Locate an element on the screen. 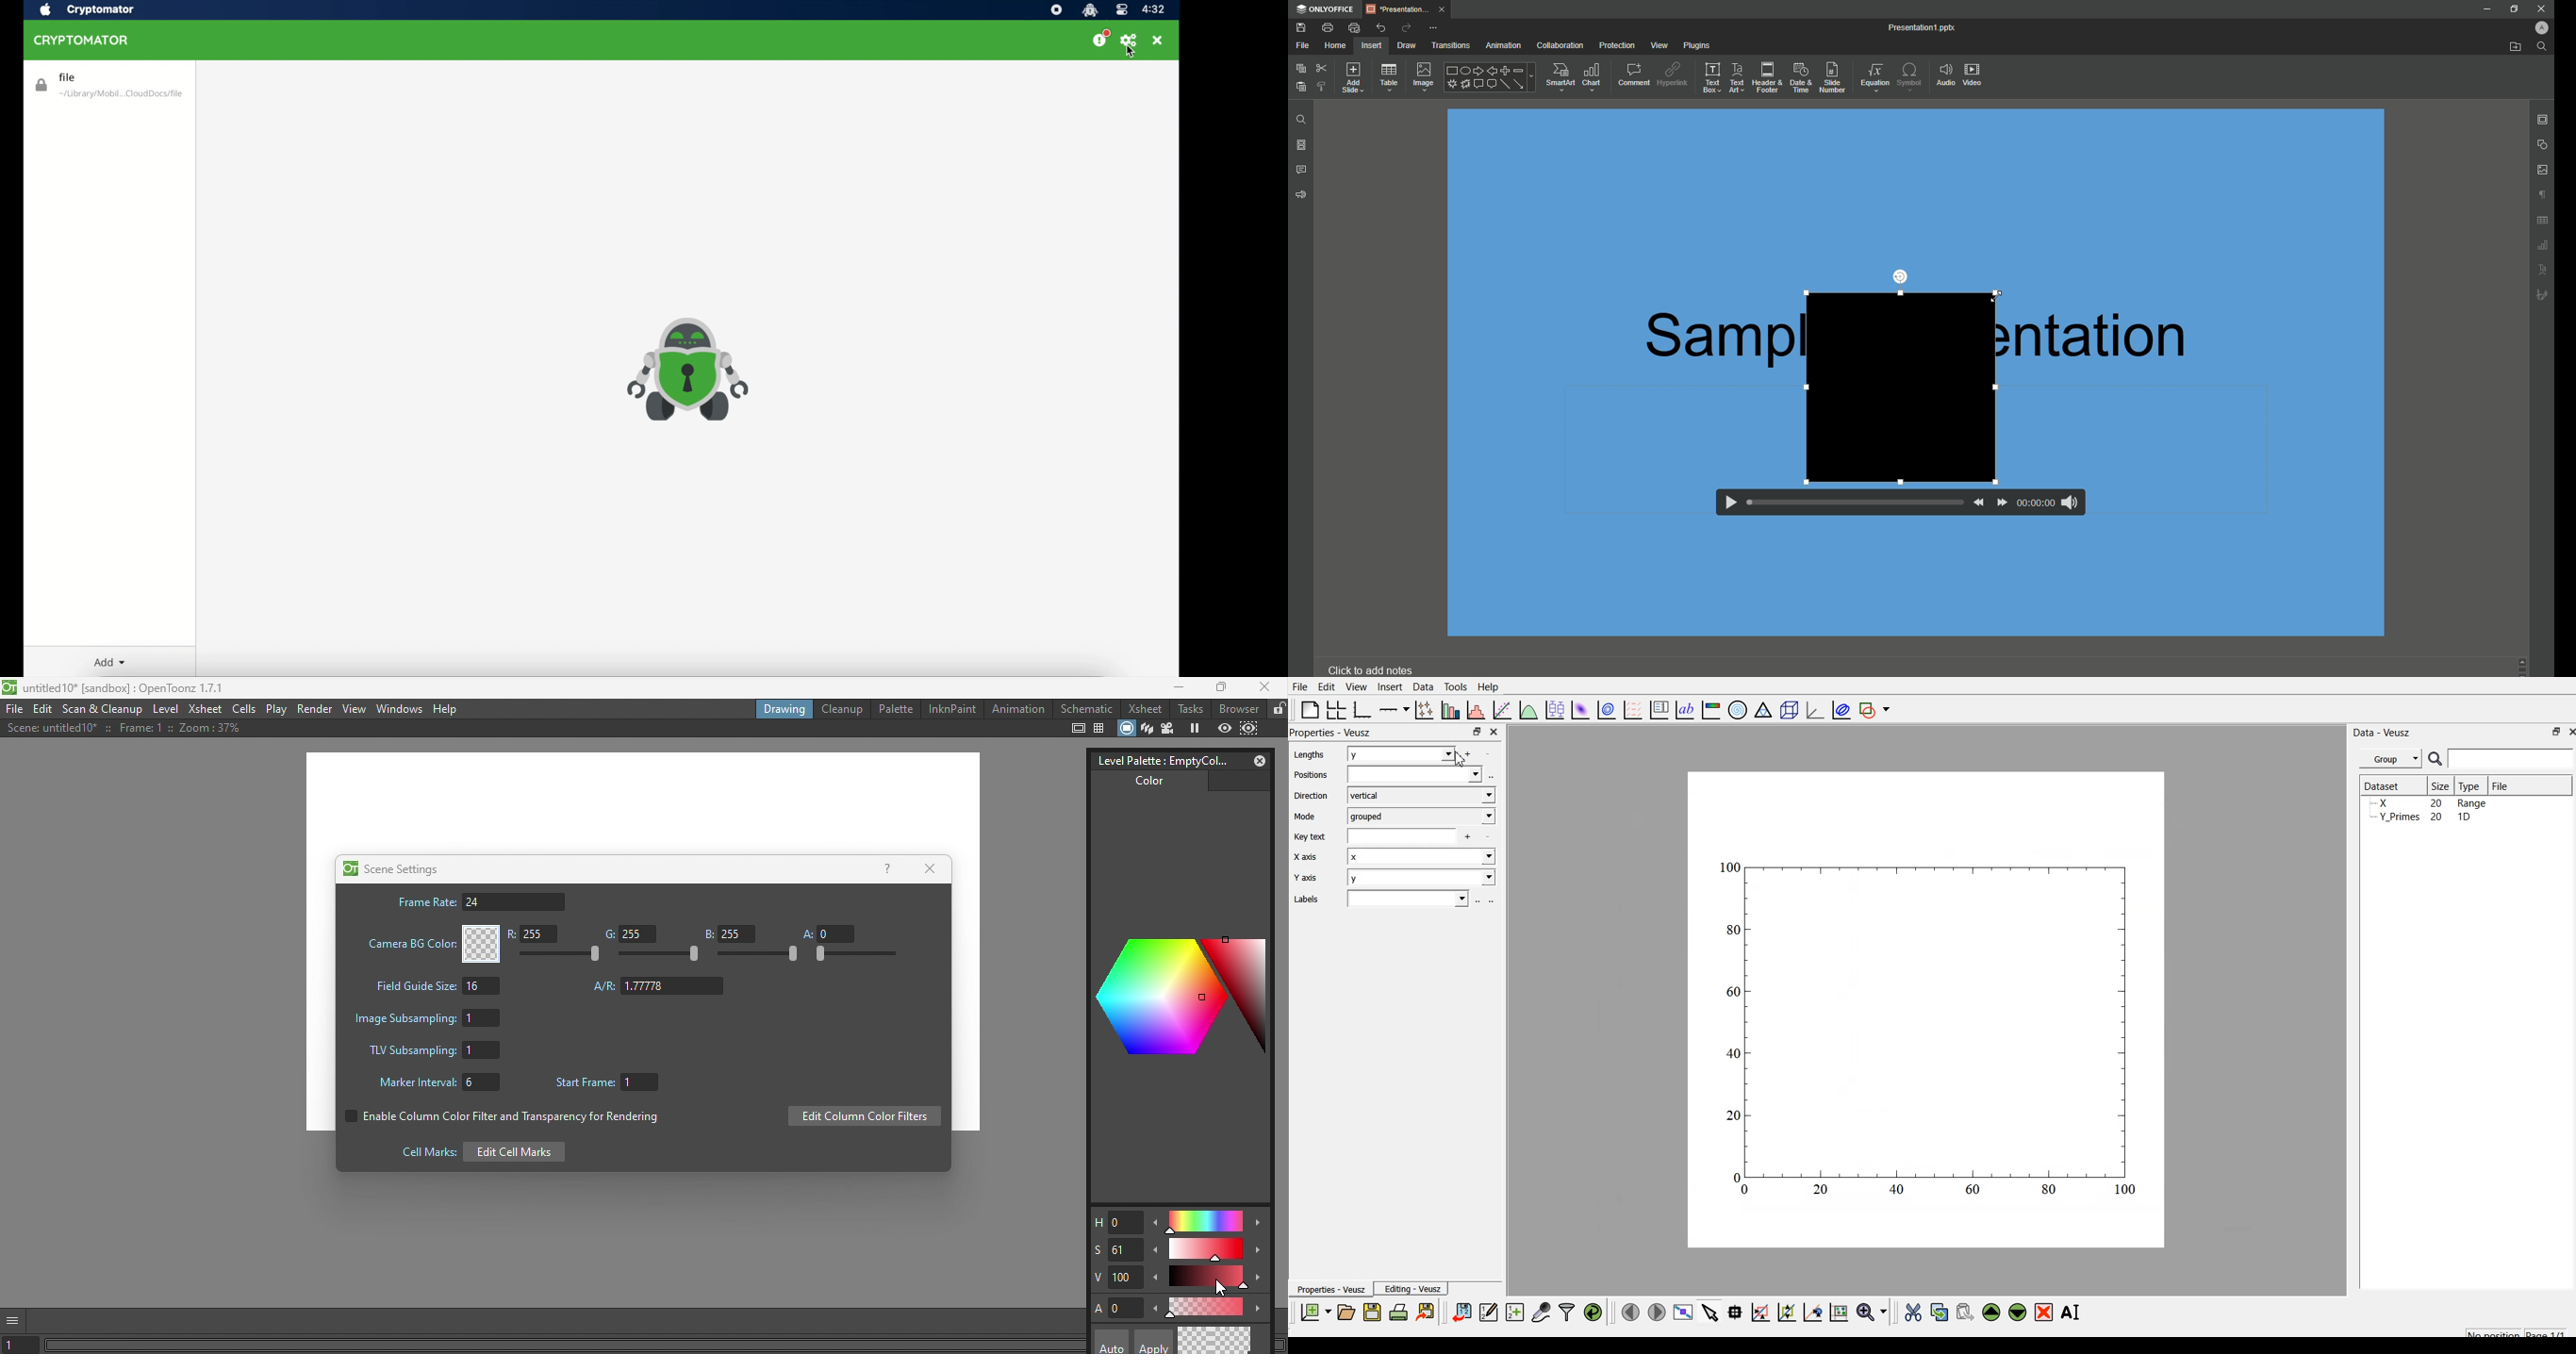 The image size is (2576, 1372). Quick Print is located at coordinates (1355, 27).